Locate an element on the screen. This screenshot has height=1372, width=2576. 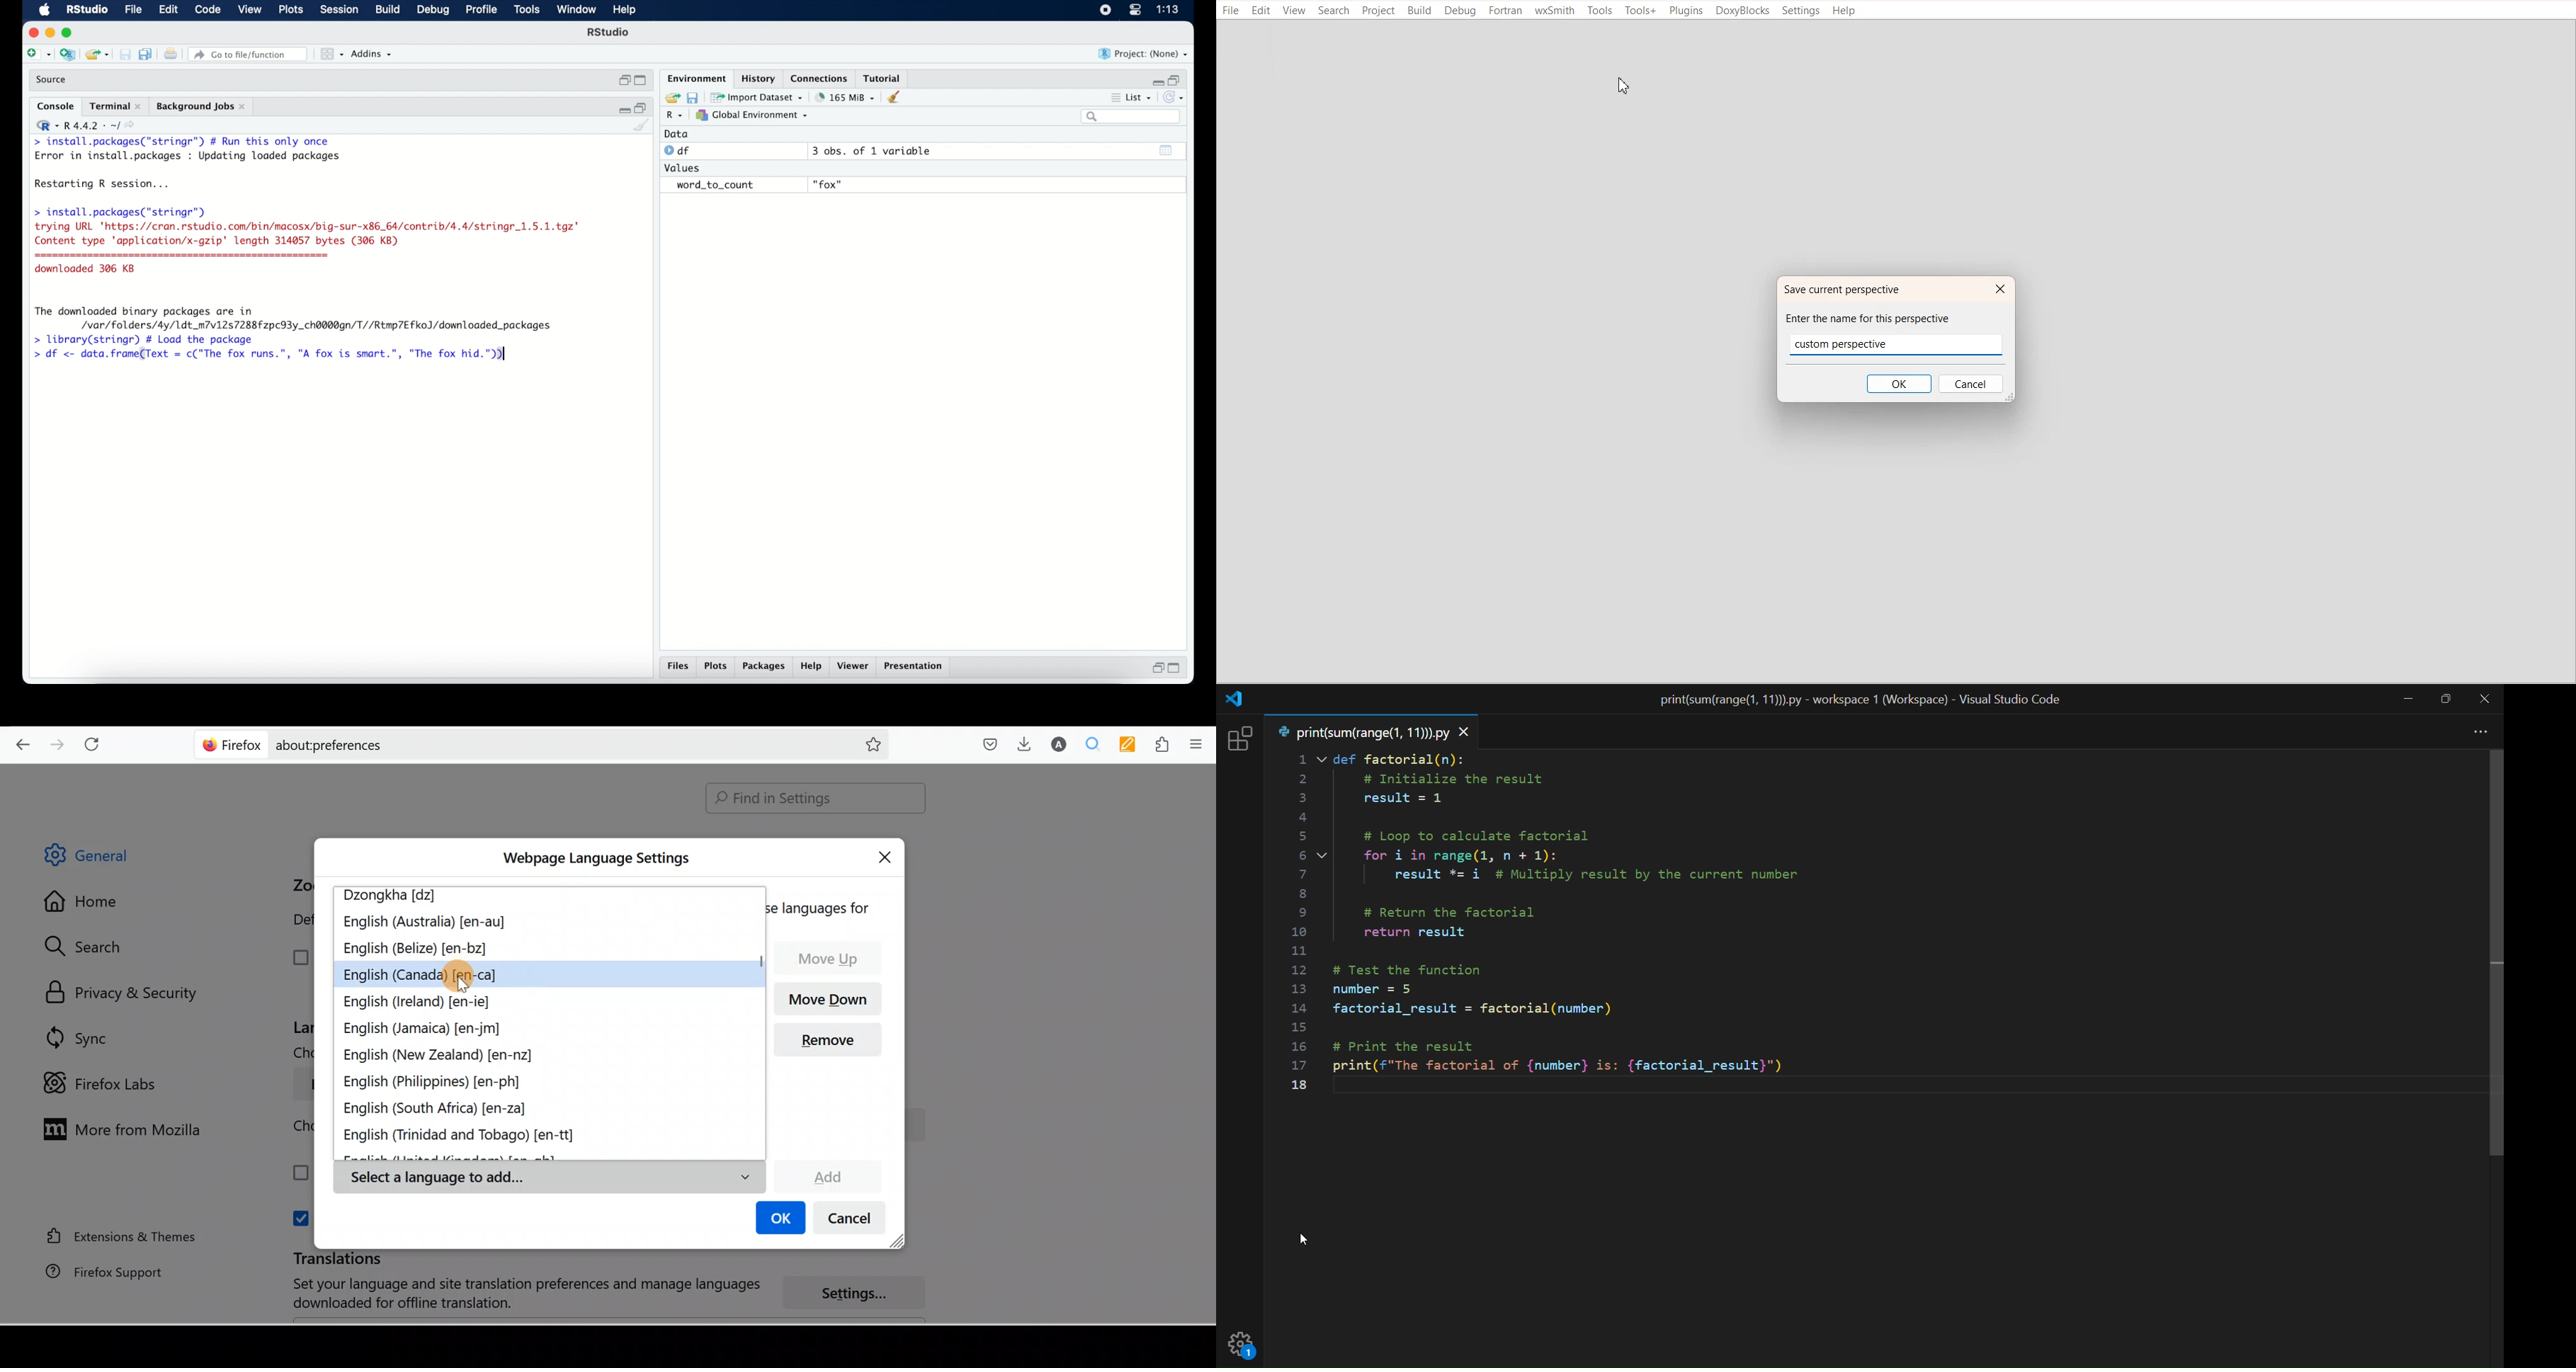
edit is located at coordinates (168, 10).